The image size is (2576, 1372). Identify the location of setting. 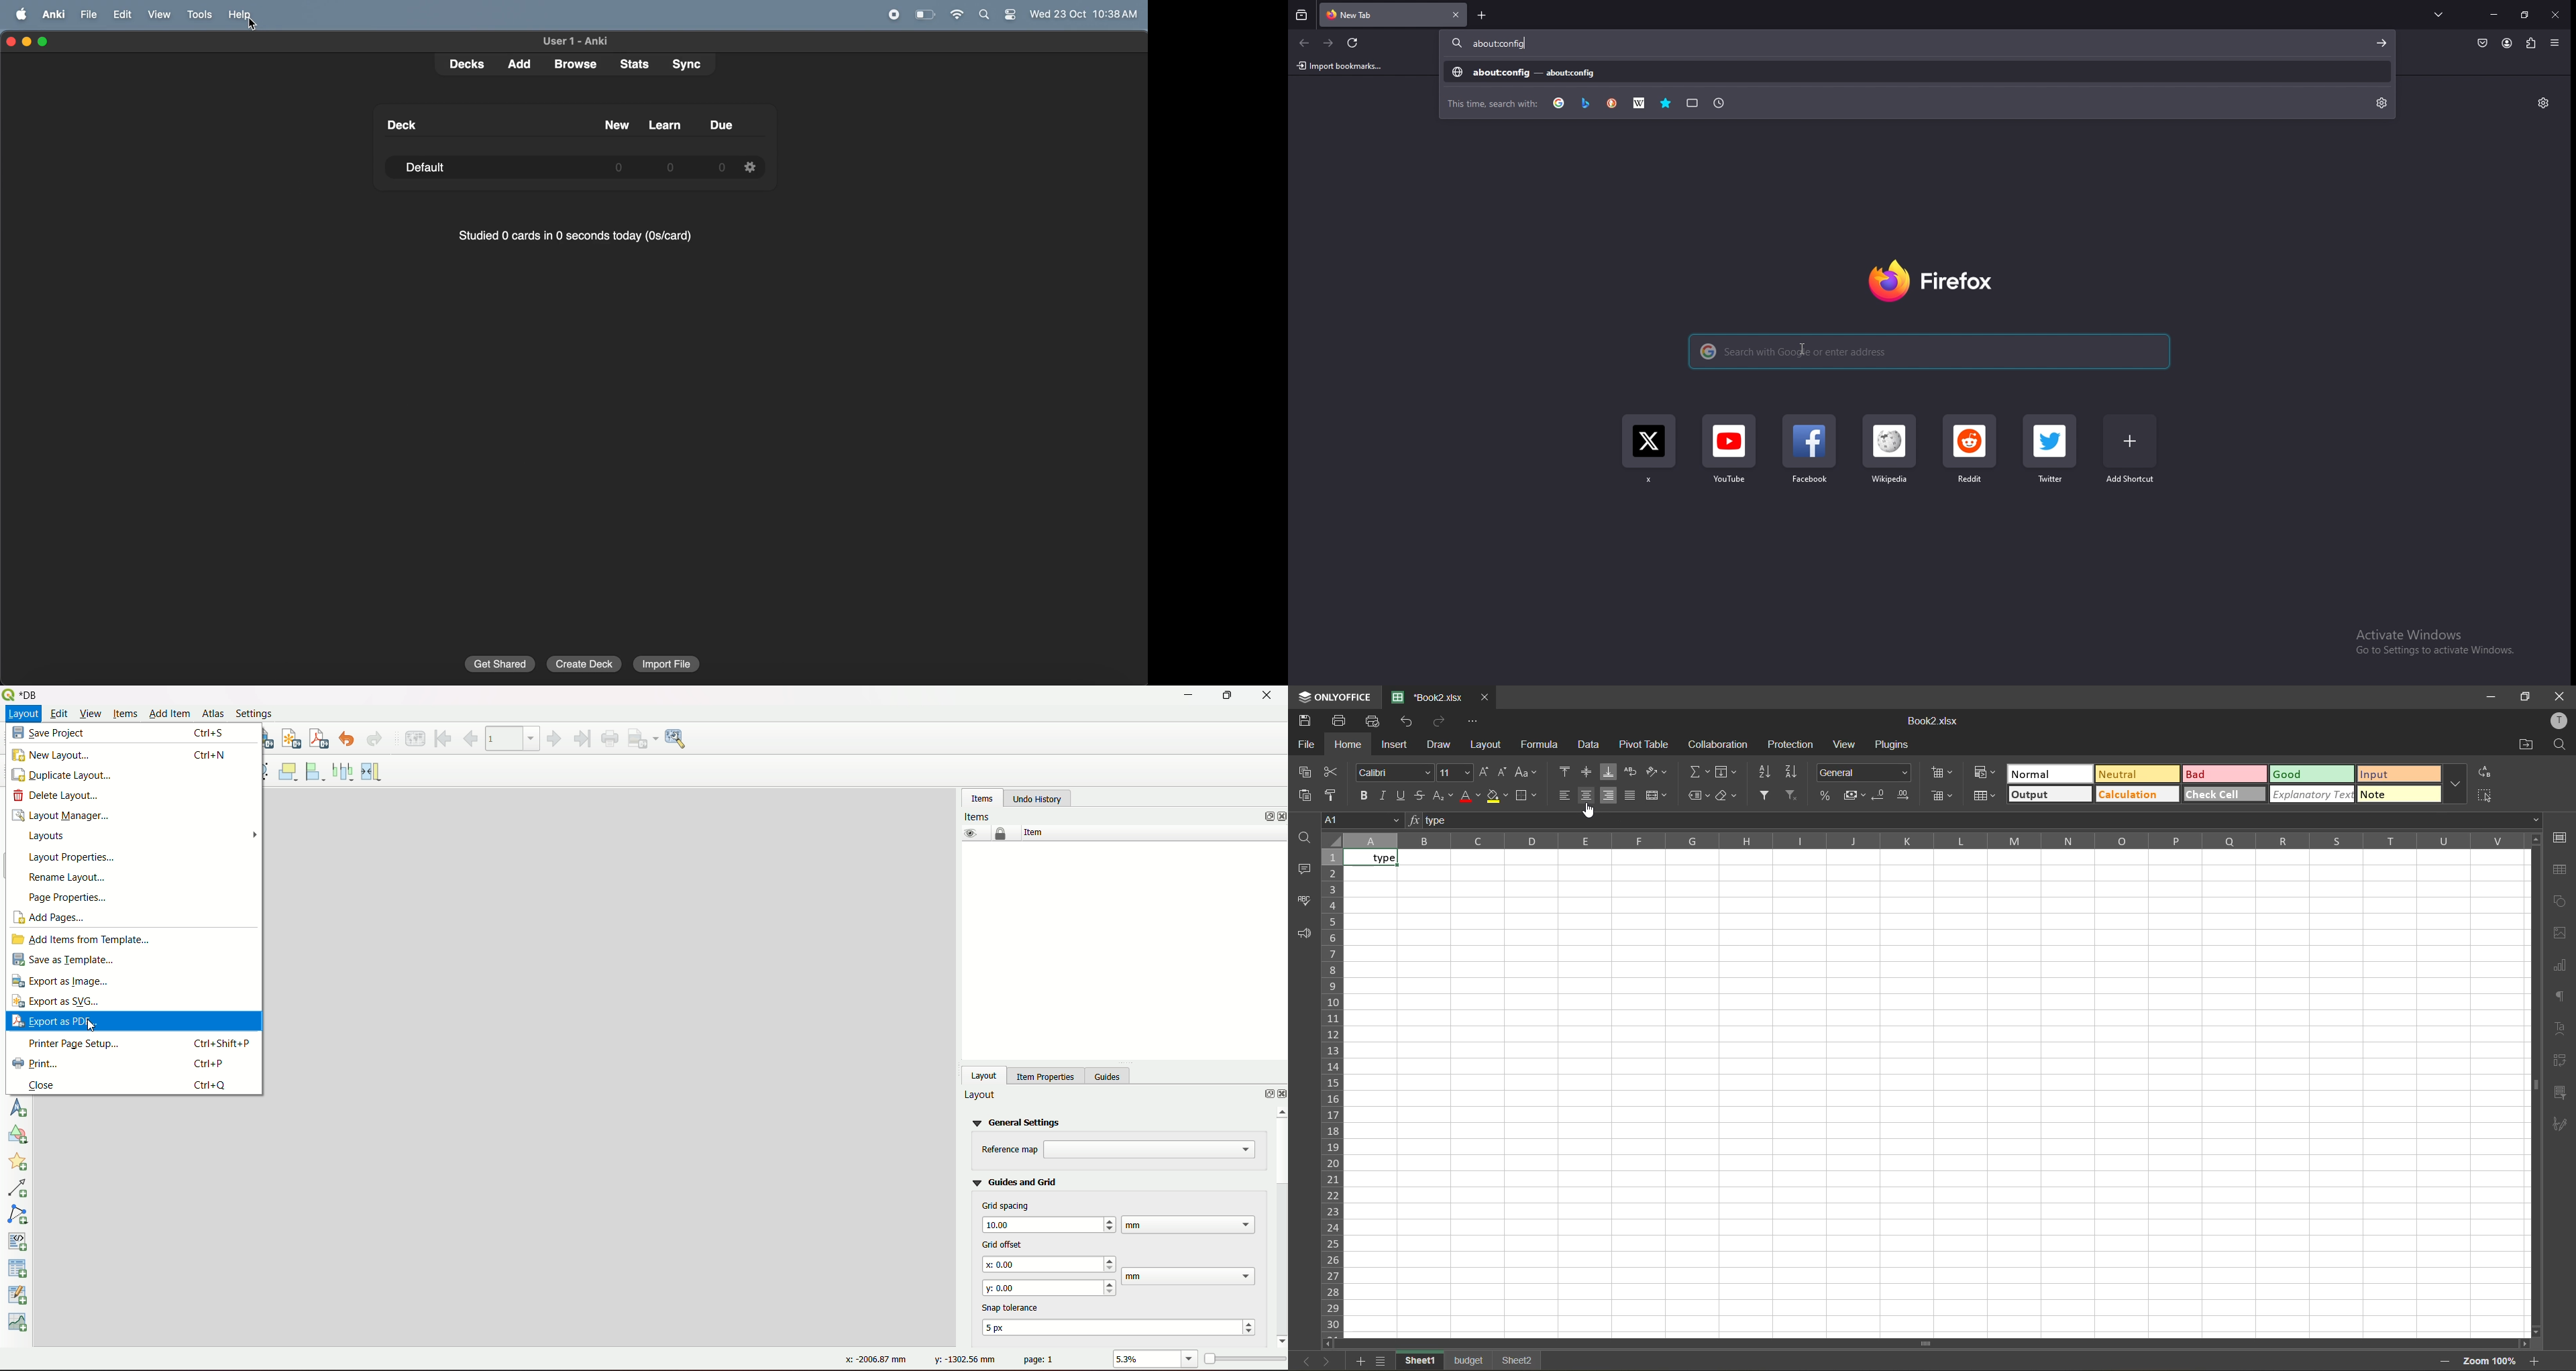
(751, 166).